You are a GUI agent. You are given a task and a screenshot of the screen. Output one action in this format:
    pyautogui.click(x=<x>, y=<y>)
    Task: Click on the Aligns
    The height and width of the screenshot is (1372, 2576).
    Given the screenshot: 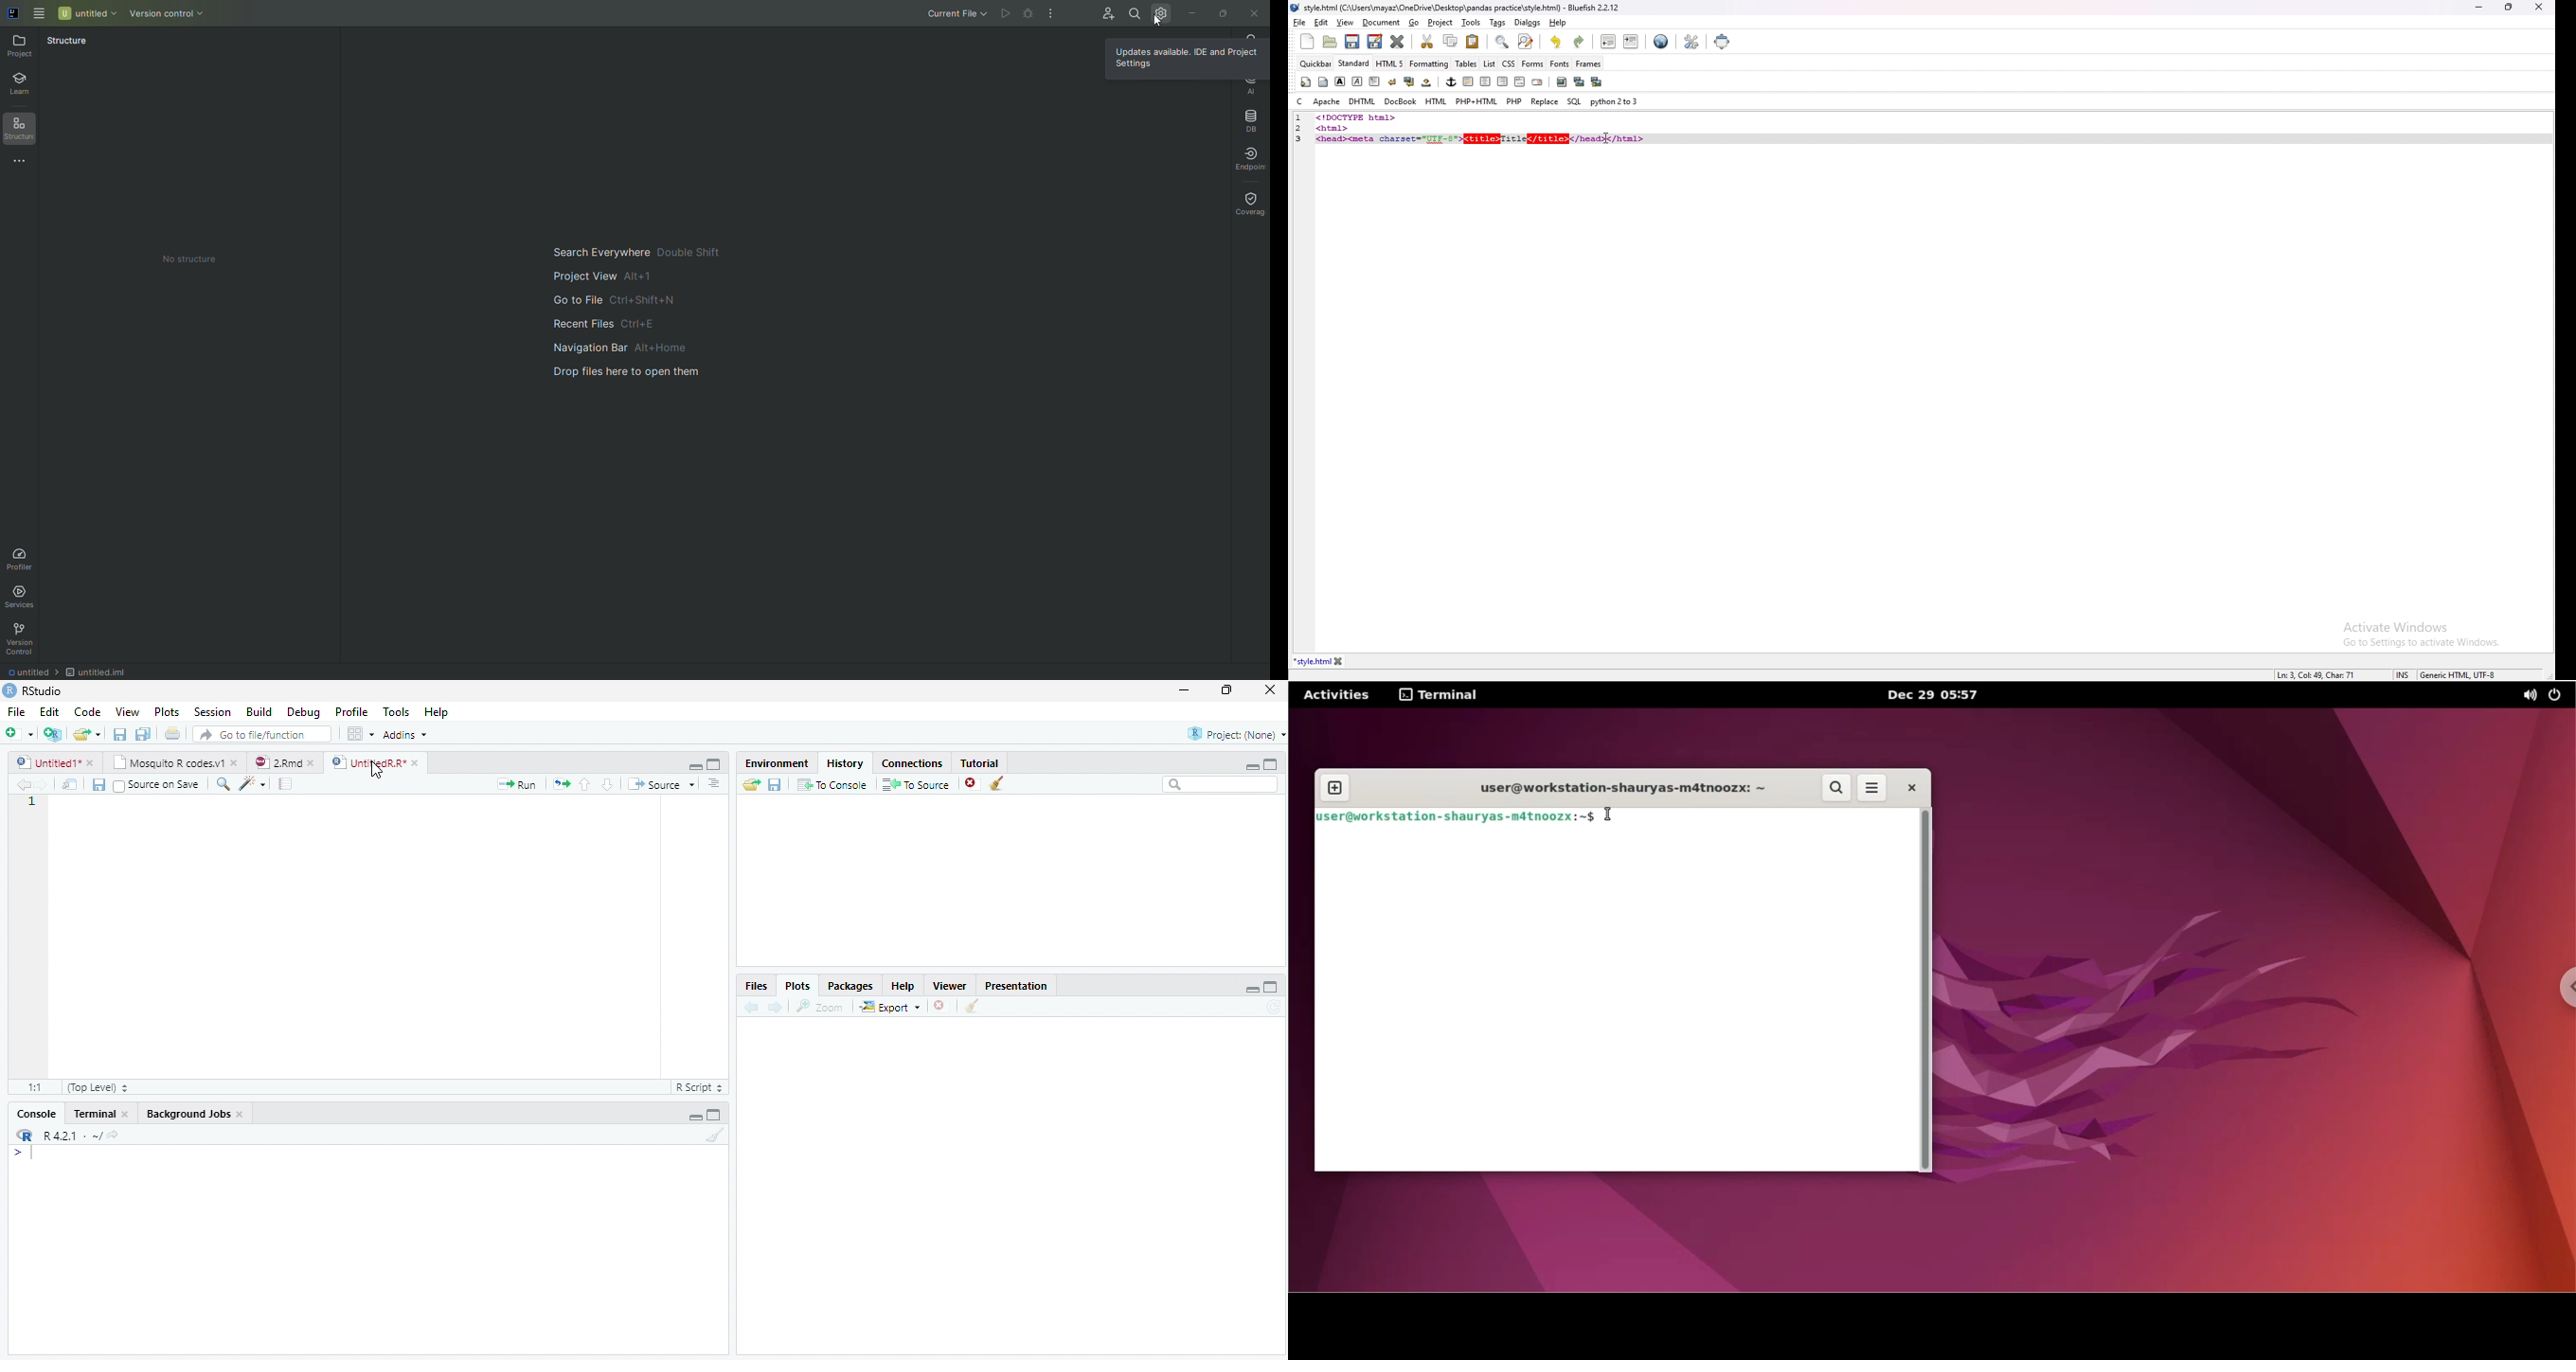 What is the action you would take?
    pyautogui.click(x=715, y=784)
    